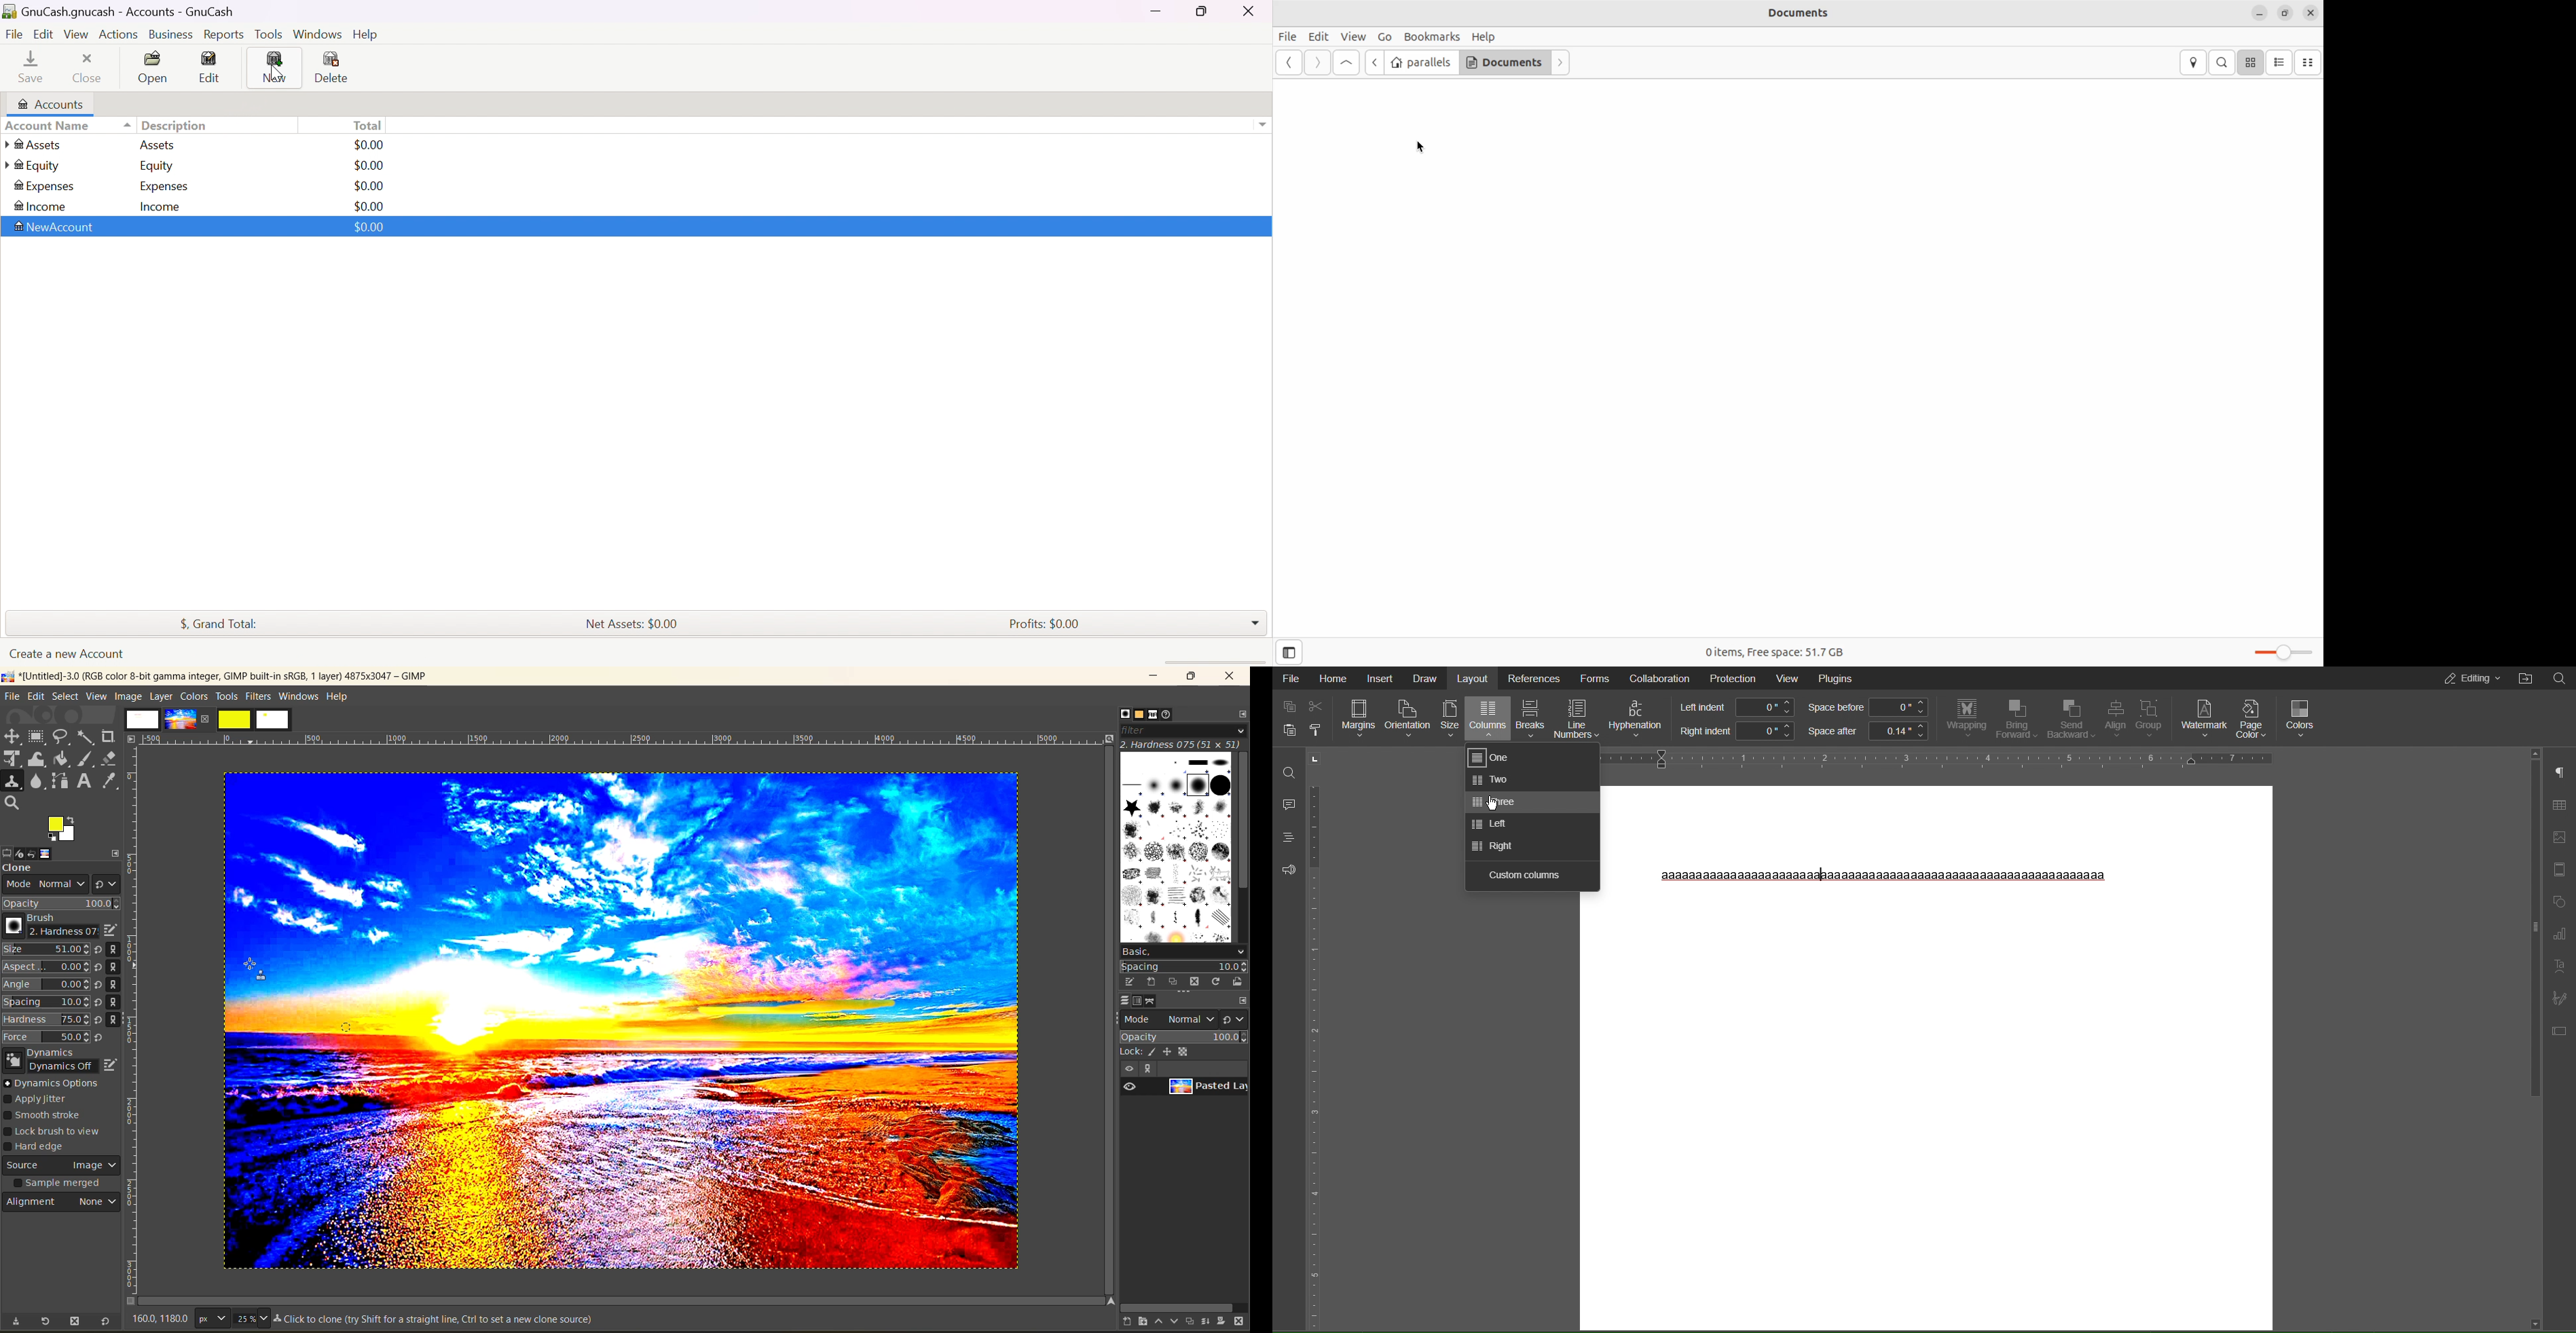 This screenshot has width=2576, height=1344. Describe the element at coordinates (44, 205) in the screenshot. I see `Income` at that location.